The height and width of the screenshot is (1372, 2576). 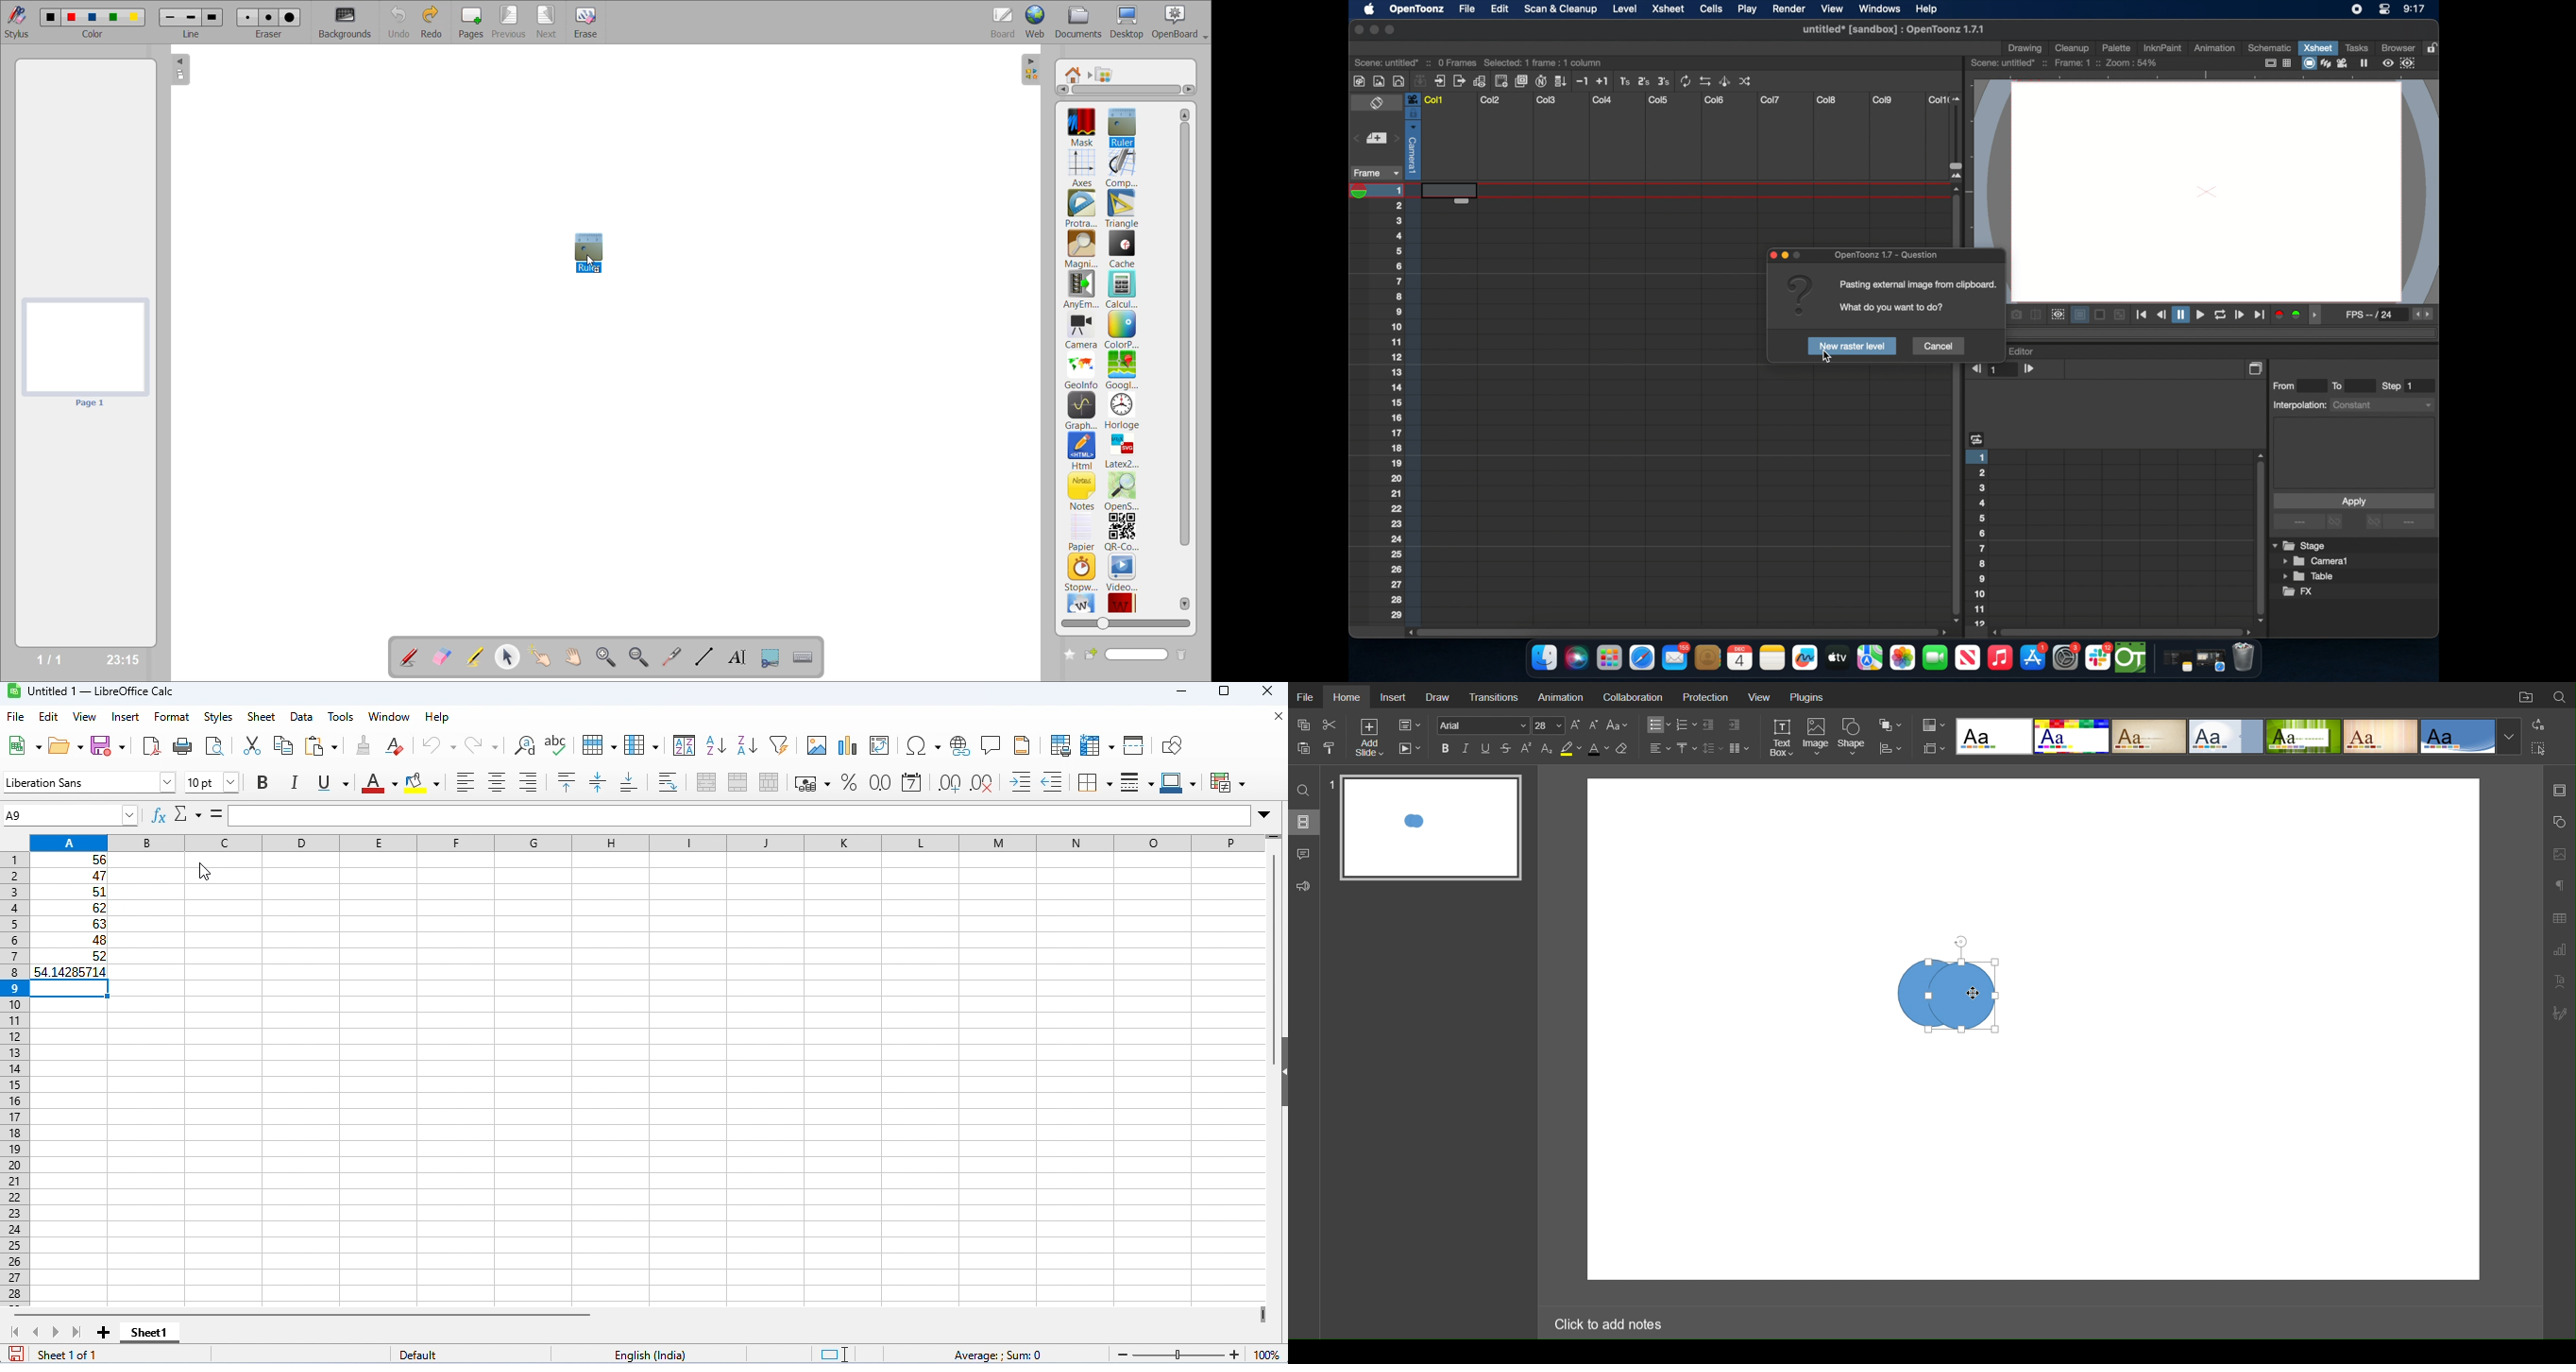 What do you see at coordinates (400, 21) in the screenshot?
I see `undo` at bounding box center [400, 21].